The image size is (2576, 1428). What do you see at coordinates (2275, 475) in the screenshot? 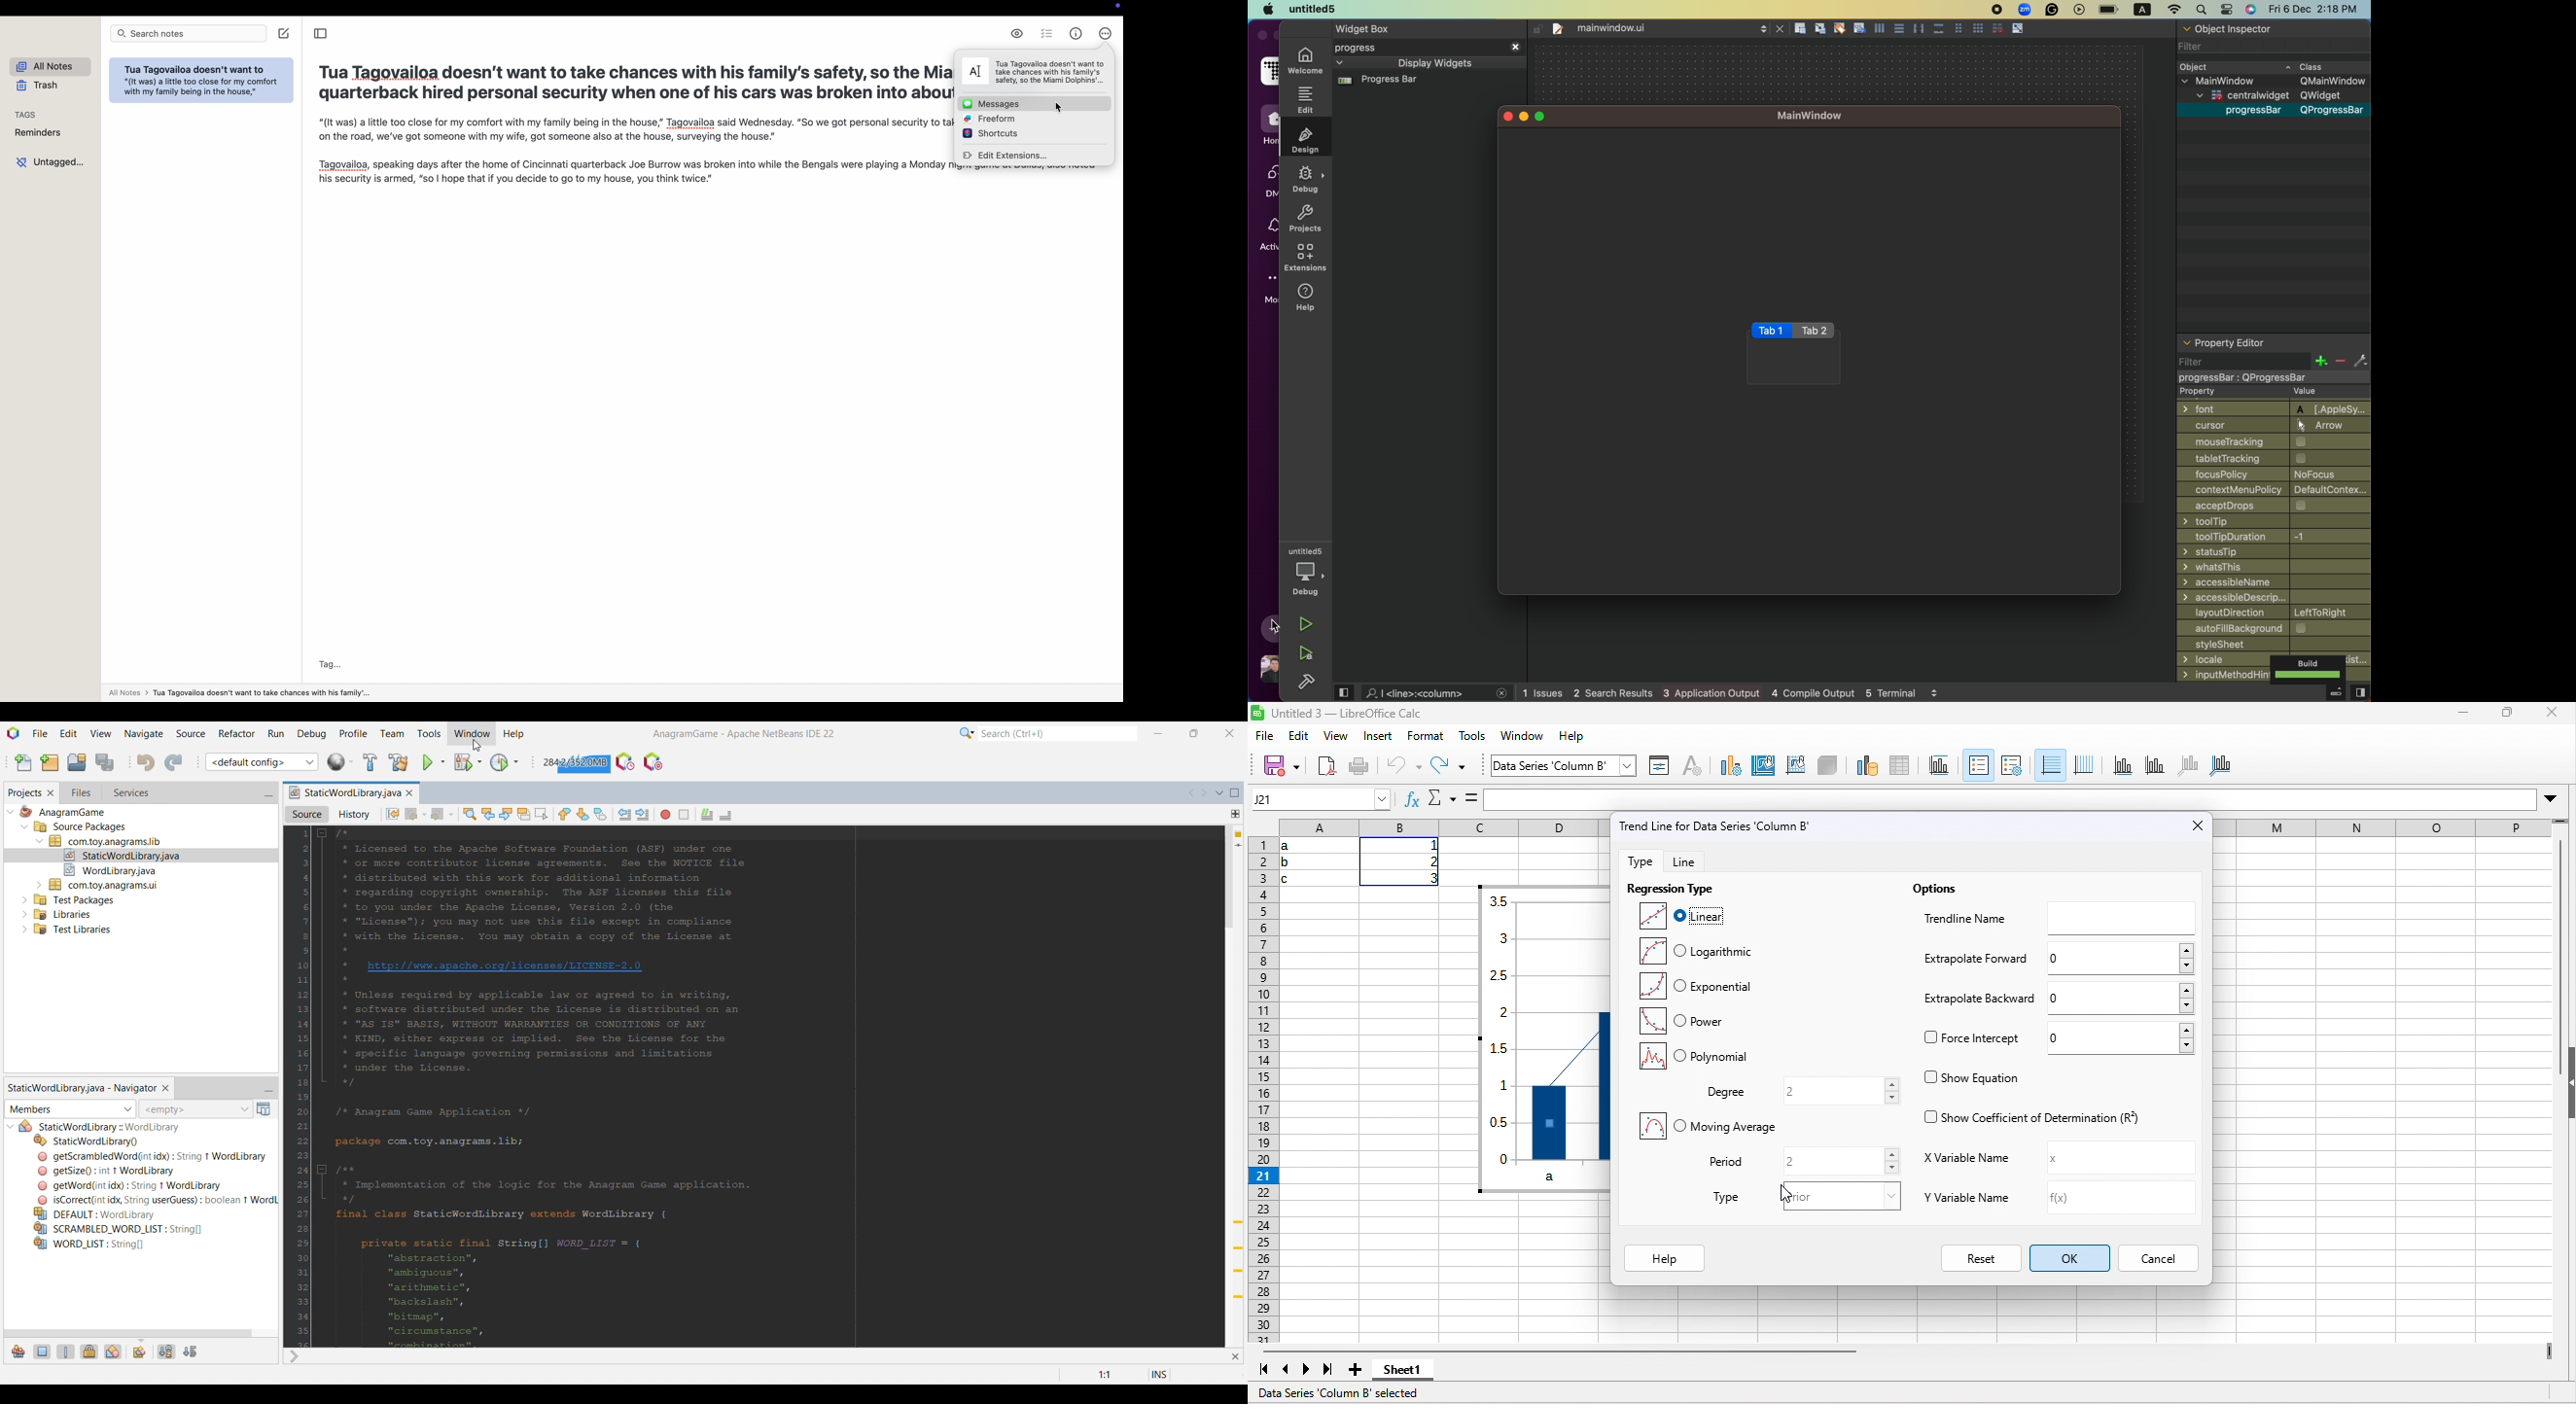
I see `Policy` at bounding box center [2275, 475].